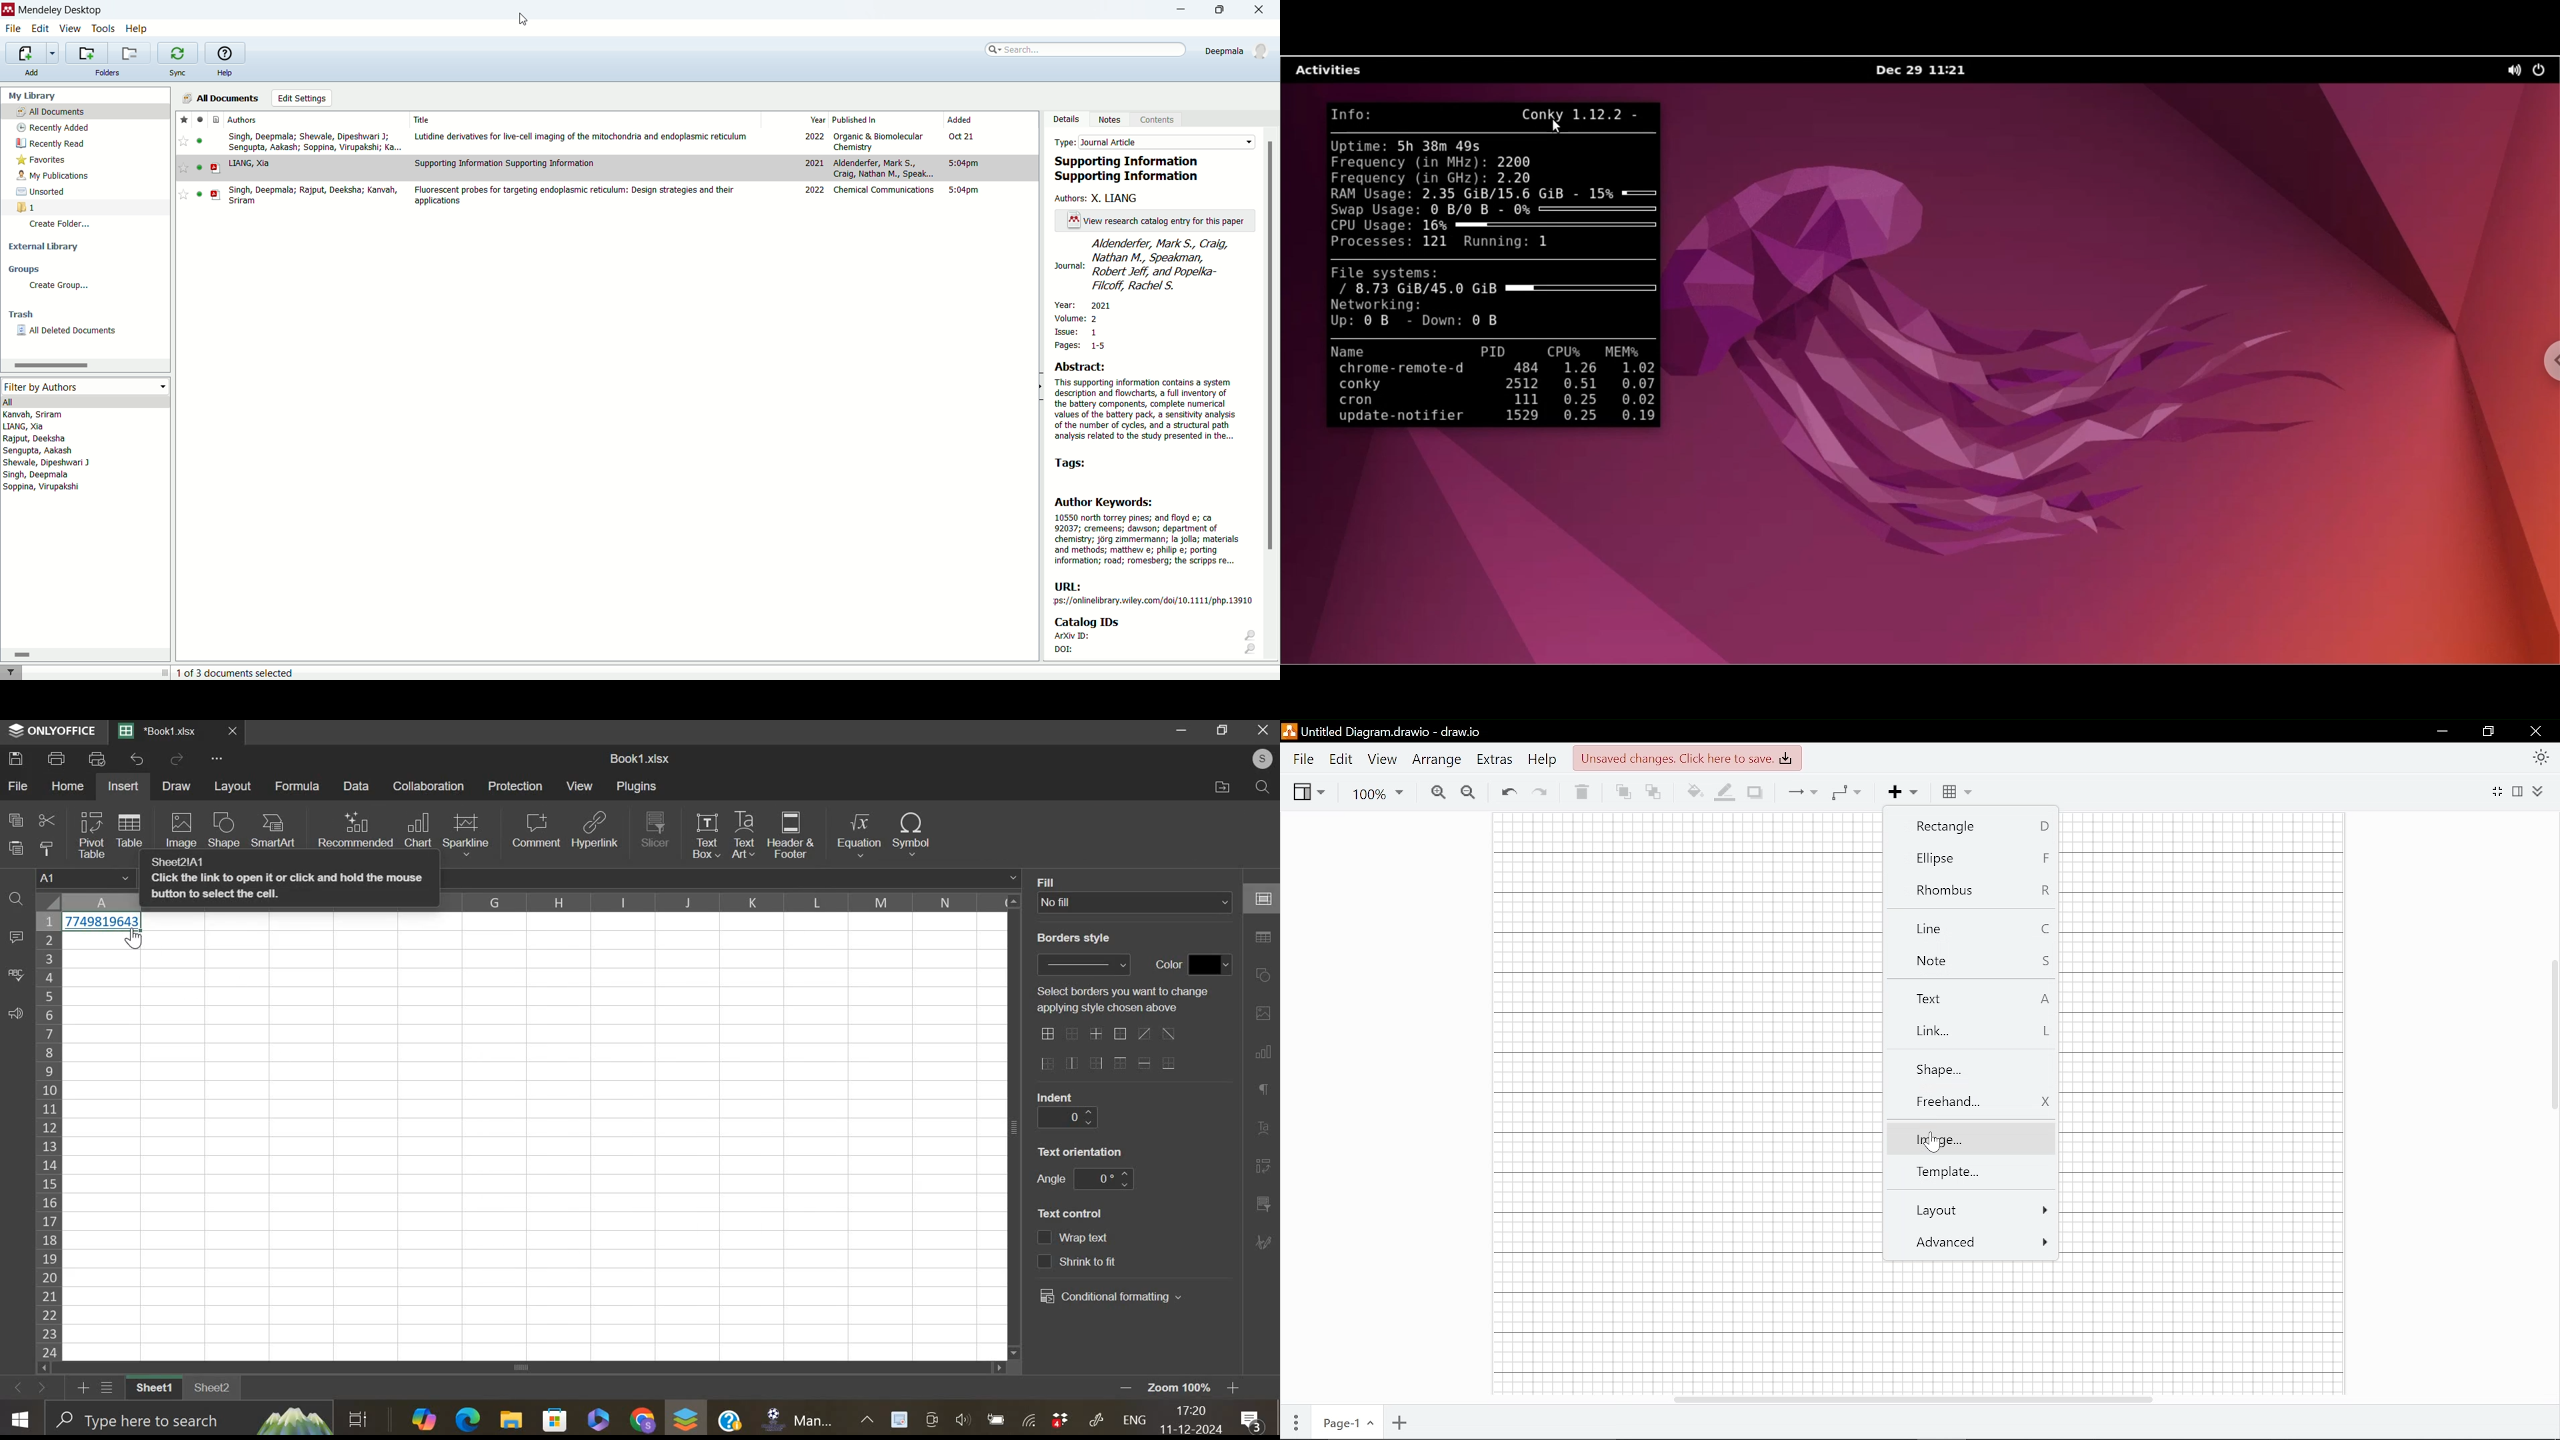 The height and width of the screenshot is (1456, 2576). What do you see at coordinates (224, 72) in the screenshot?
I see `help` at bounding box center [224, 72].